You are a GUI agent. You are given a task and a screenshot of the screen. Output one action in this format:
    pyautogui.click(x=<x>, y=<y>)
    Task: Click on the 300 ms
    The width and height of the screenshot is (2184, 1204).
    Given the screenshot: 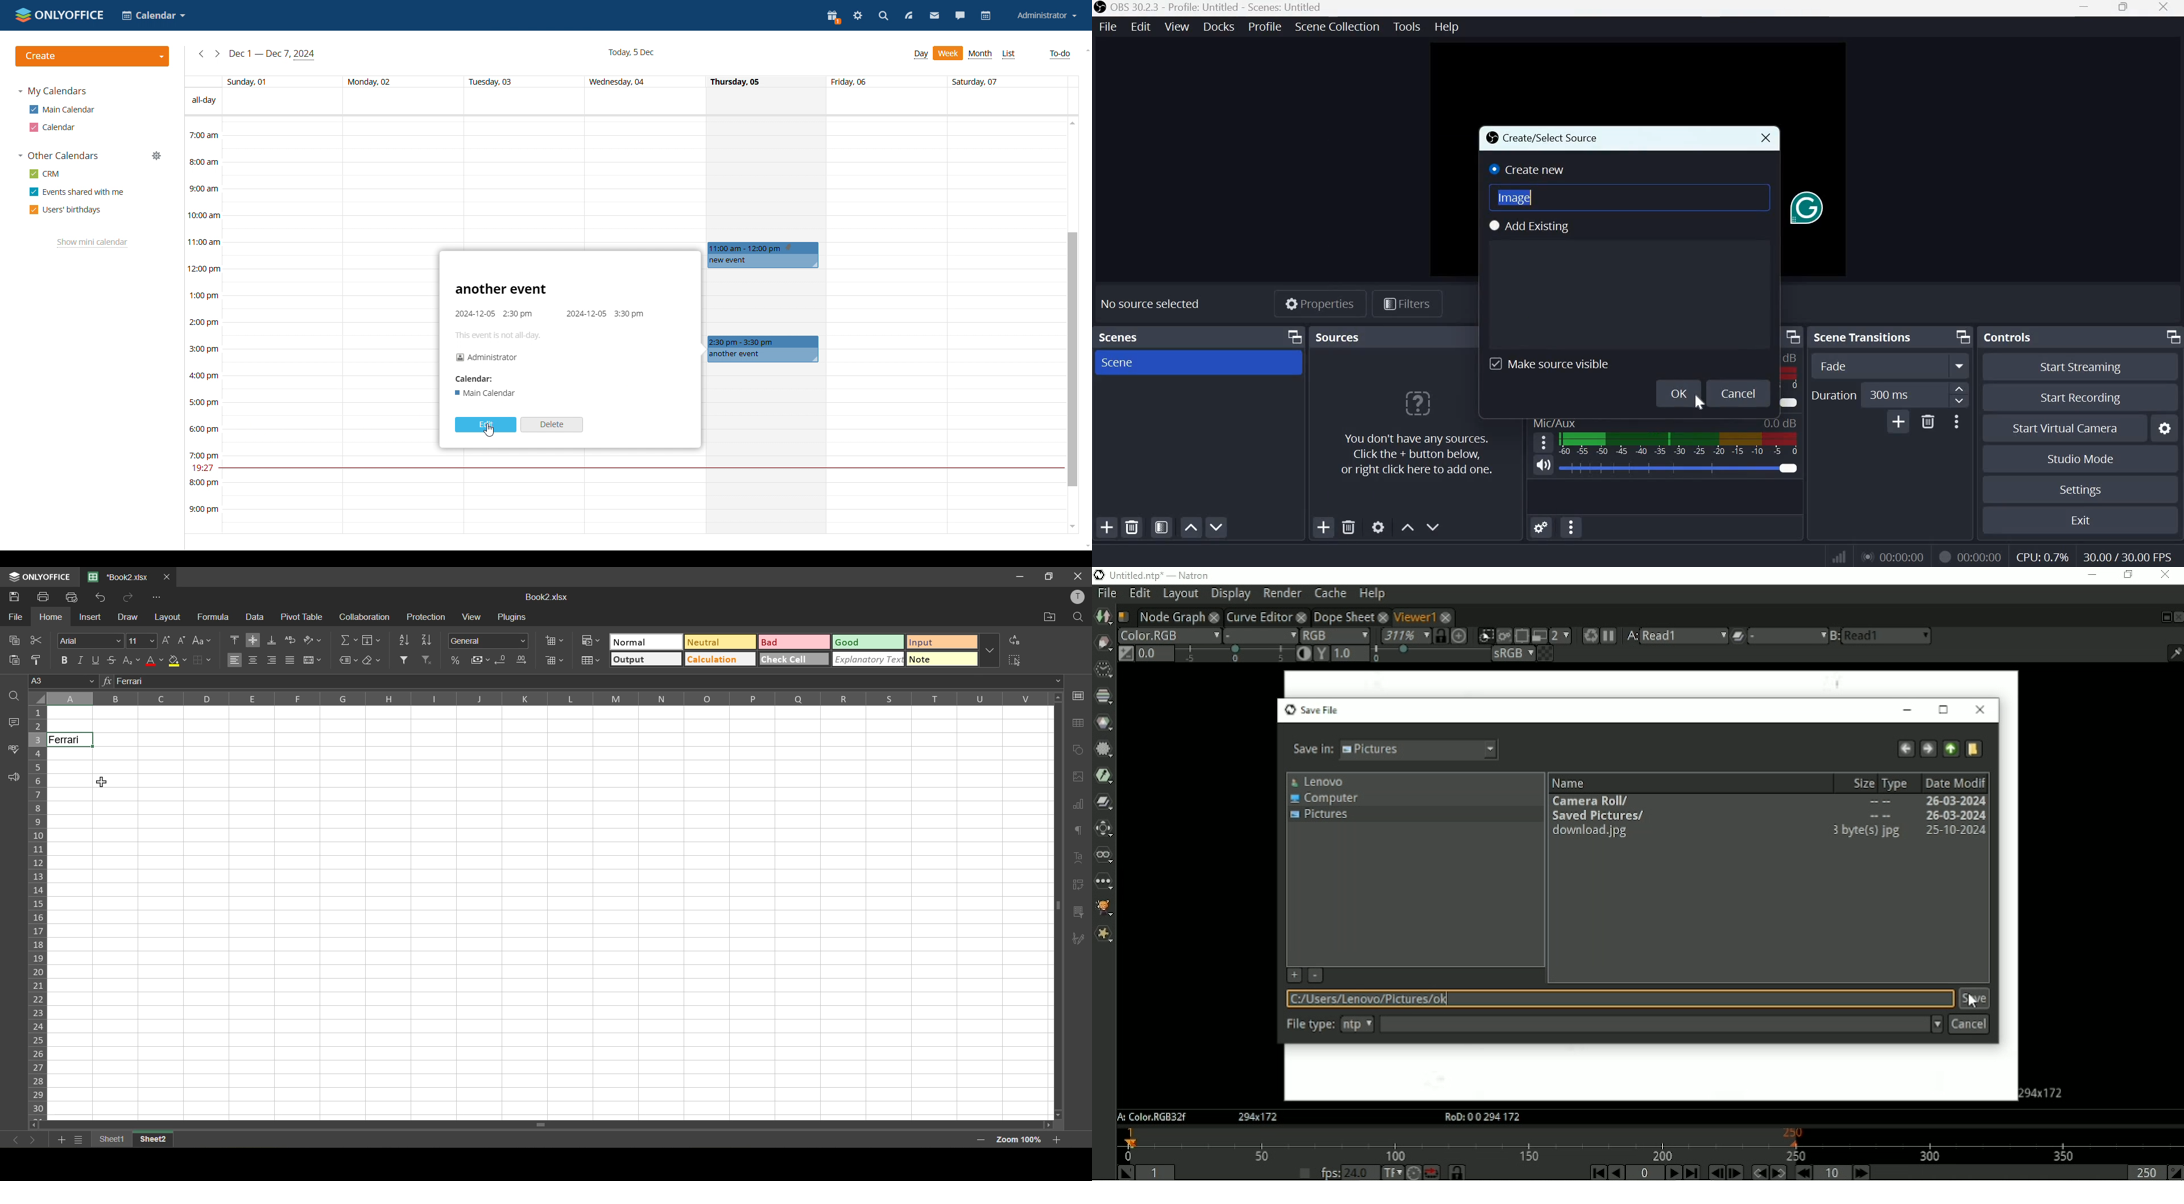 What is the action you would take?
    pyautogui.click(x=1906, y=396)
    